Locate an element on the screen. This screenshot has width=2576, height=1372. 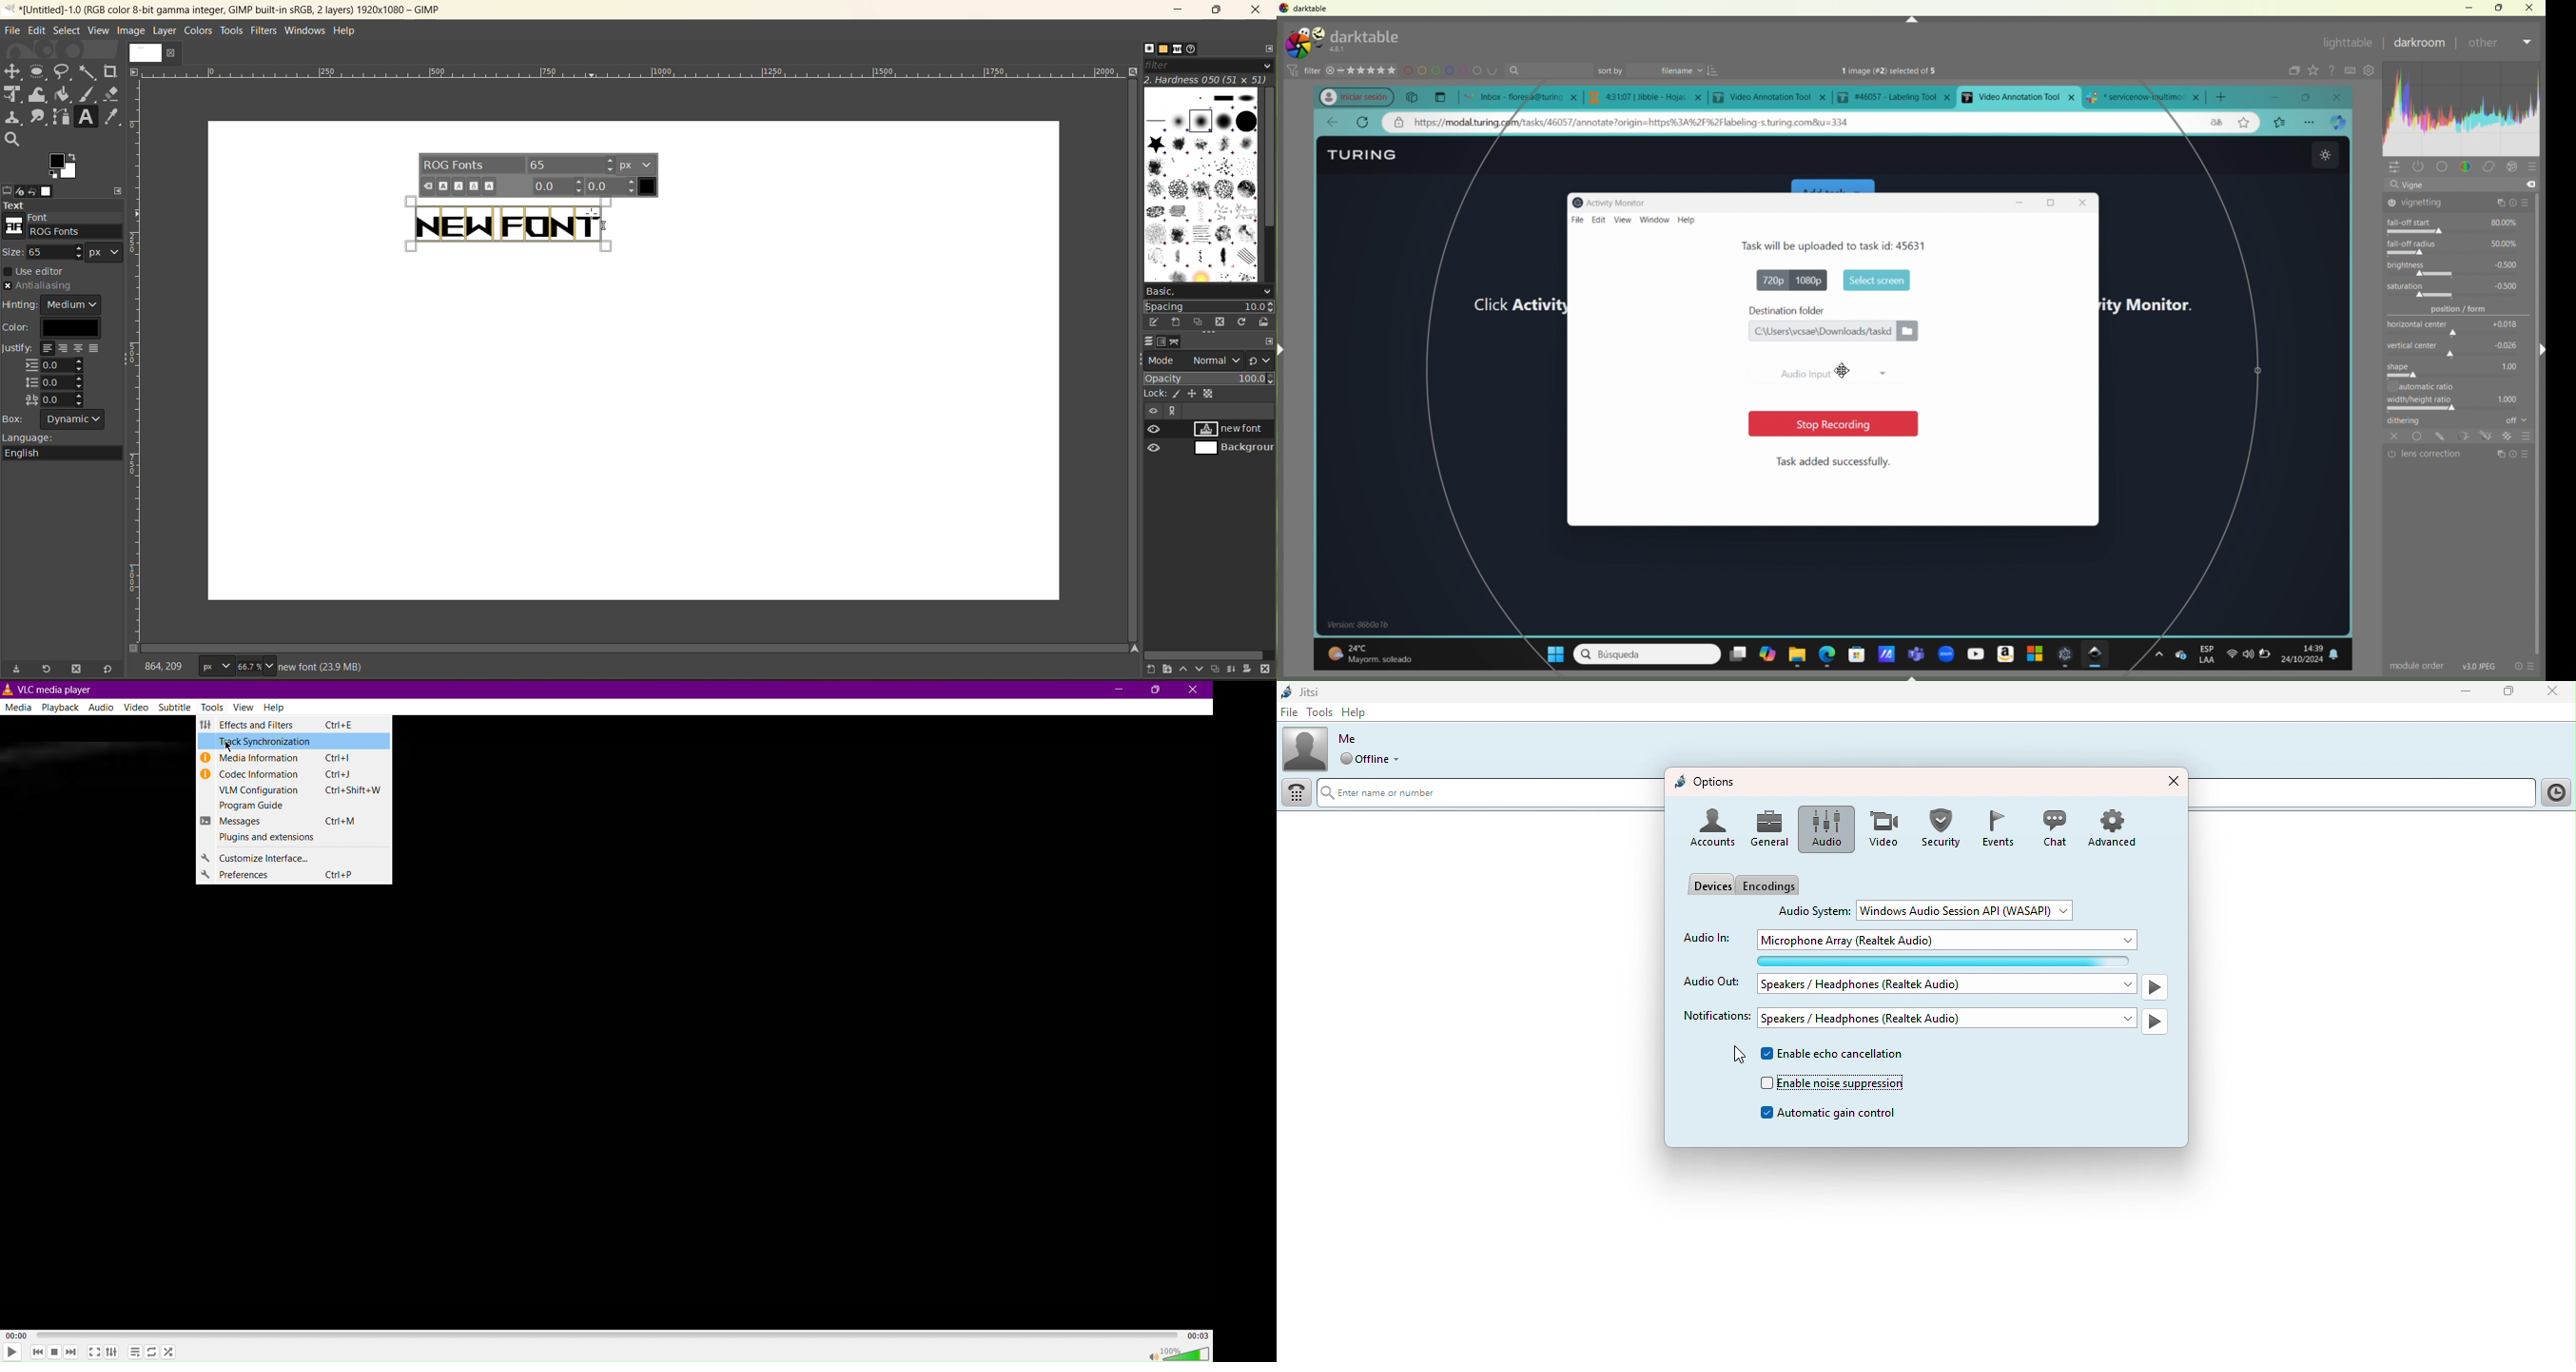
Enable noise suppression is located at coordinates (1832, 1083).